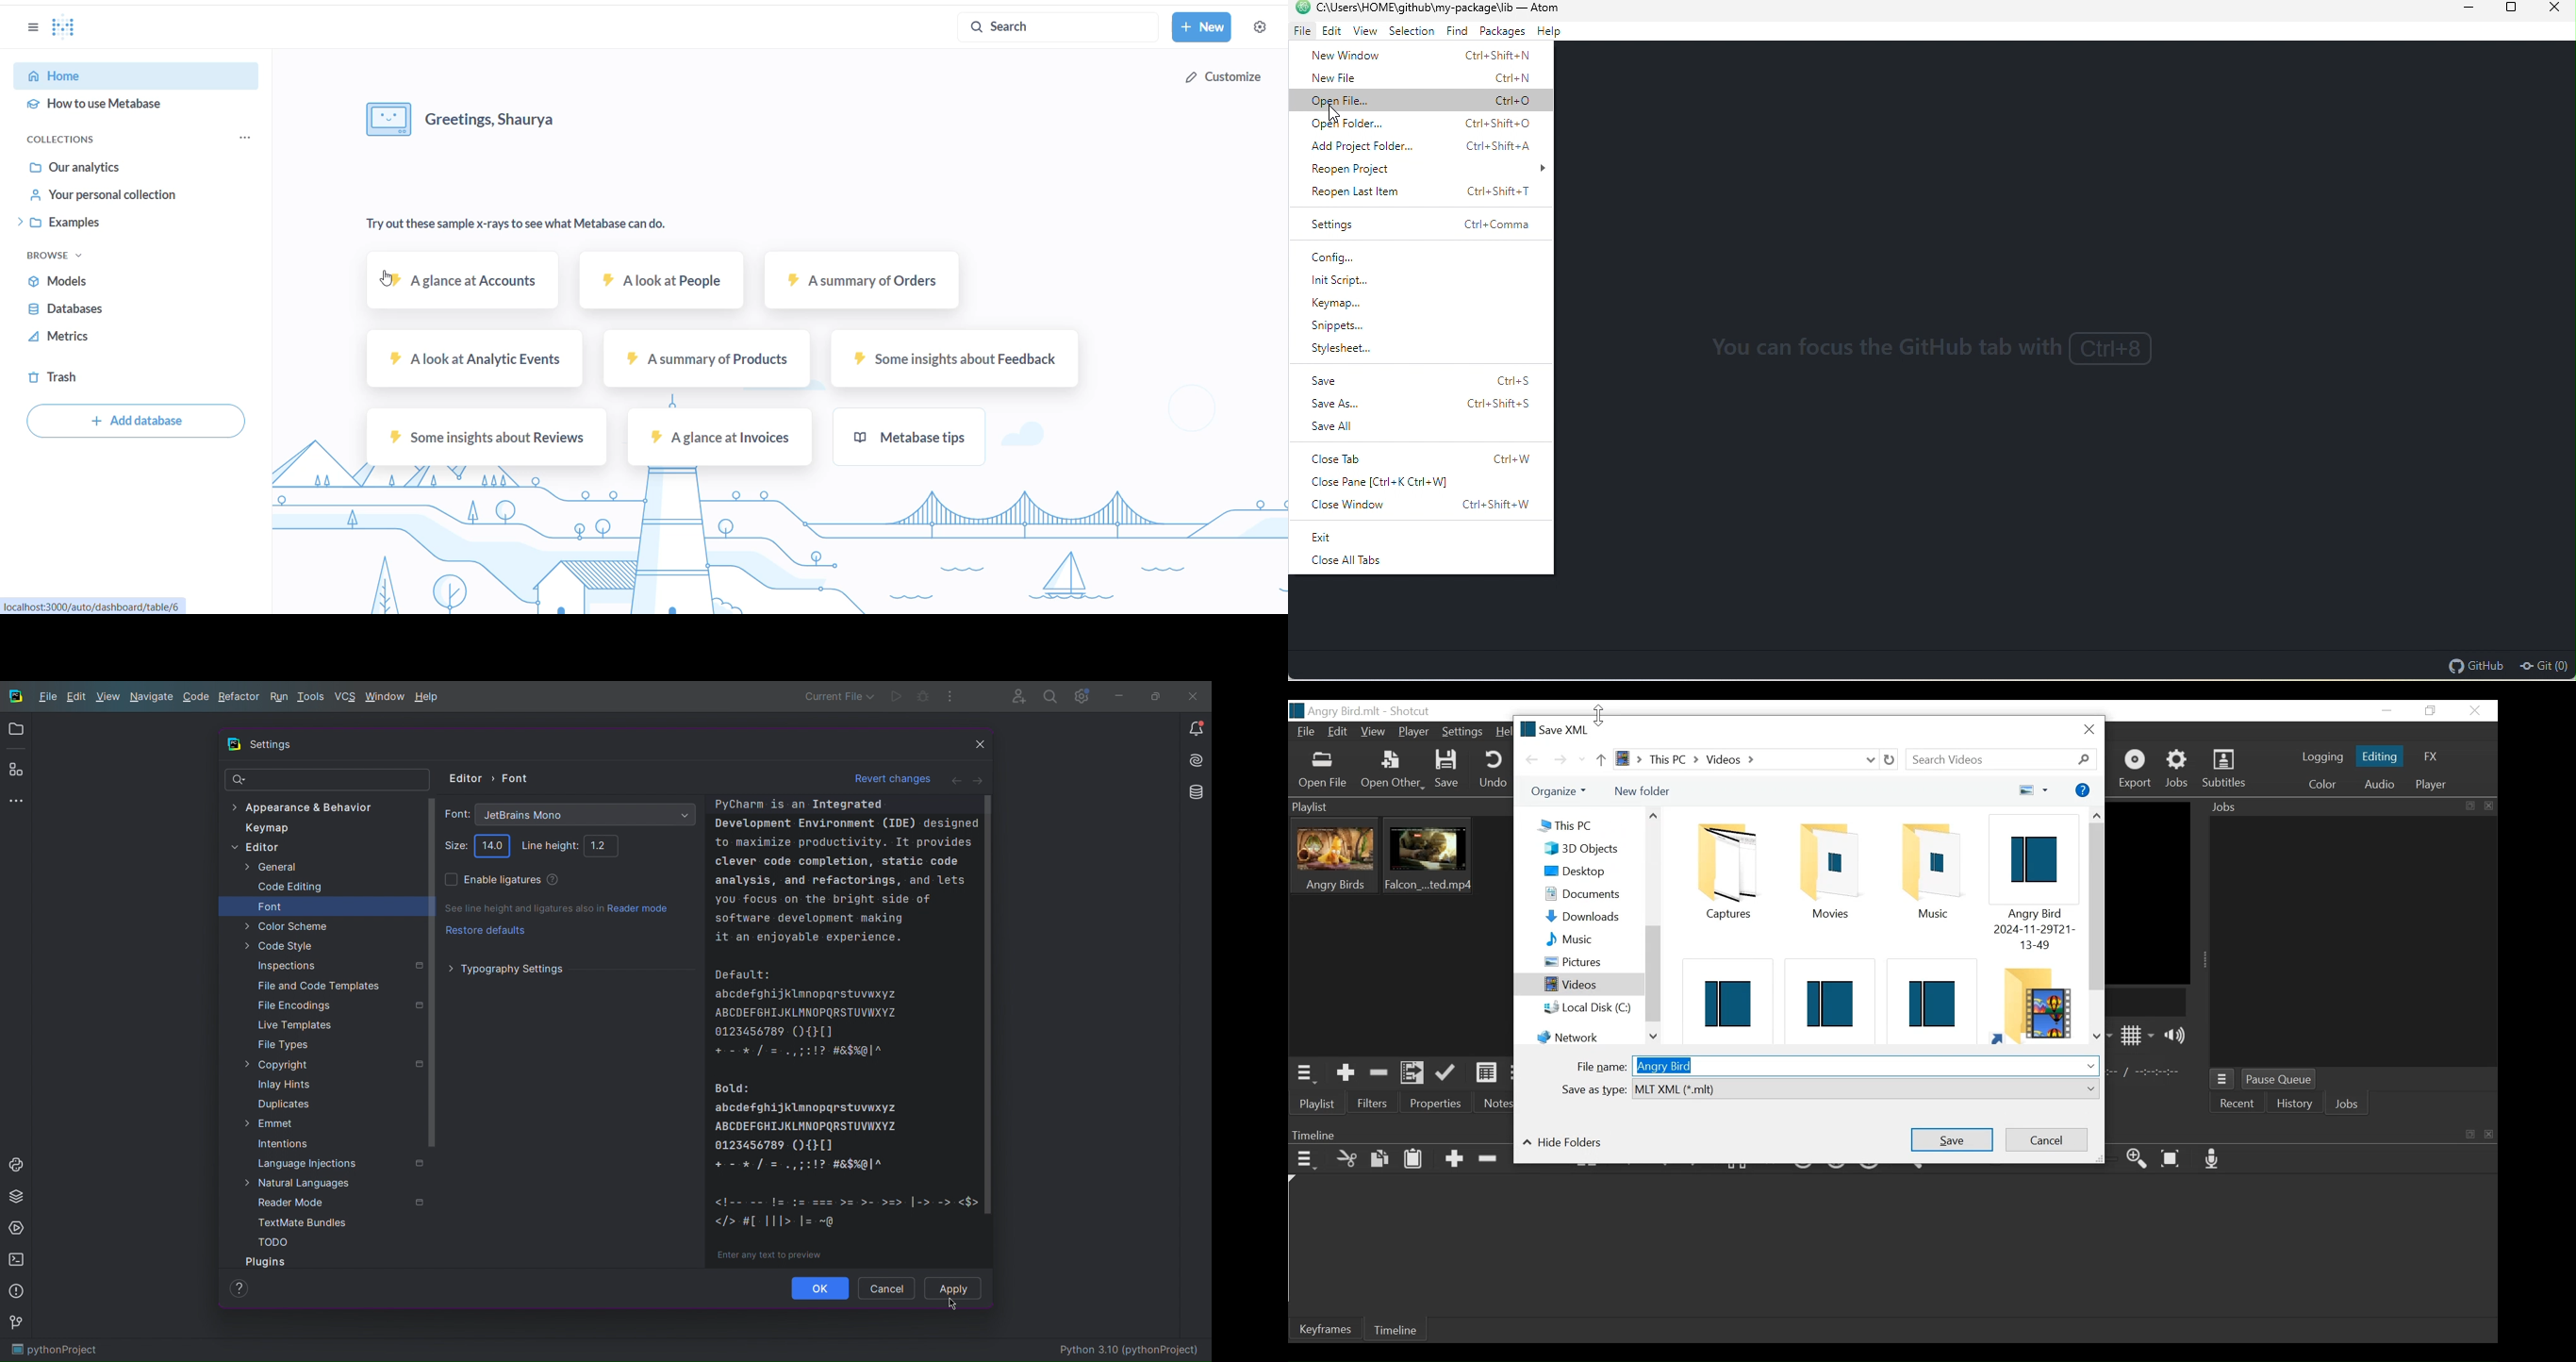 The width and height of the screenshot is (2576, 1372). What do you see at coordinates (1428, 456) in the screenshot?
I see `close tab` at bounding box center [1428, 456].